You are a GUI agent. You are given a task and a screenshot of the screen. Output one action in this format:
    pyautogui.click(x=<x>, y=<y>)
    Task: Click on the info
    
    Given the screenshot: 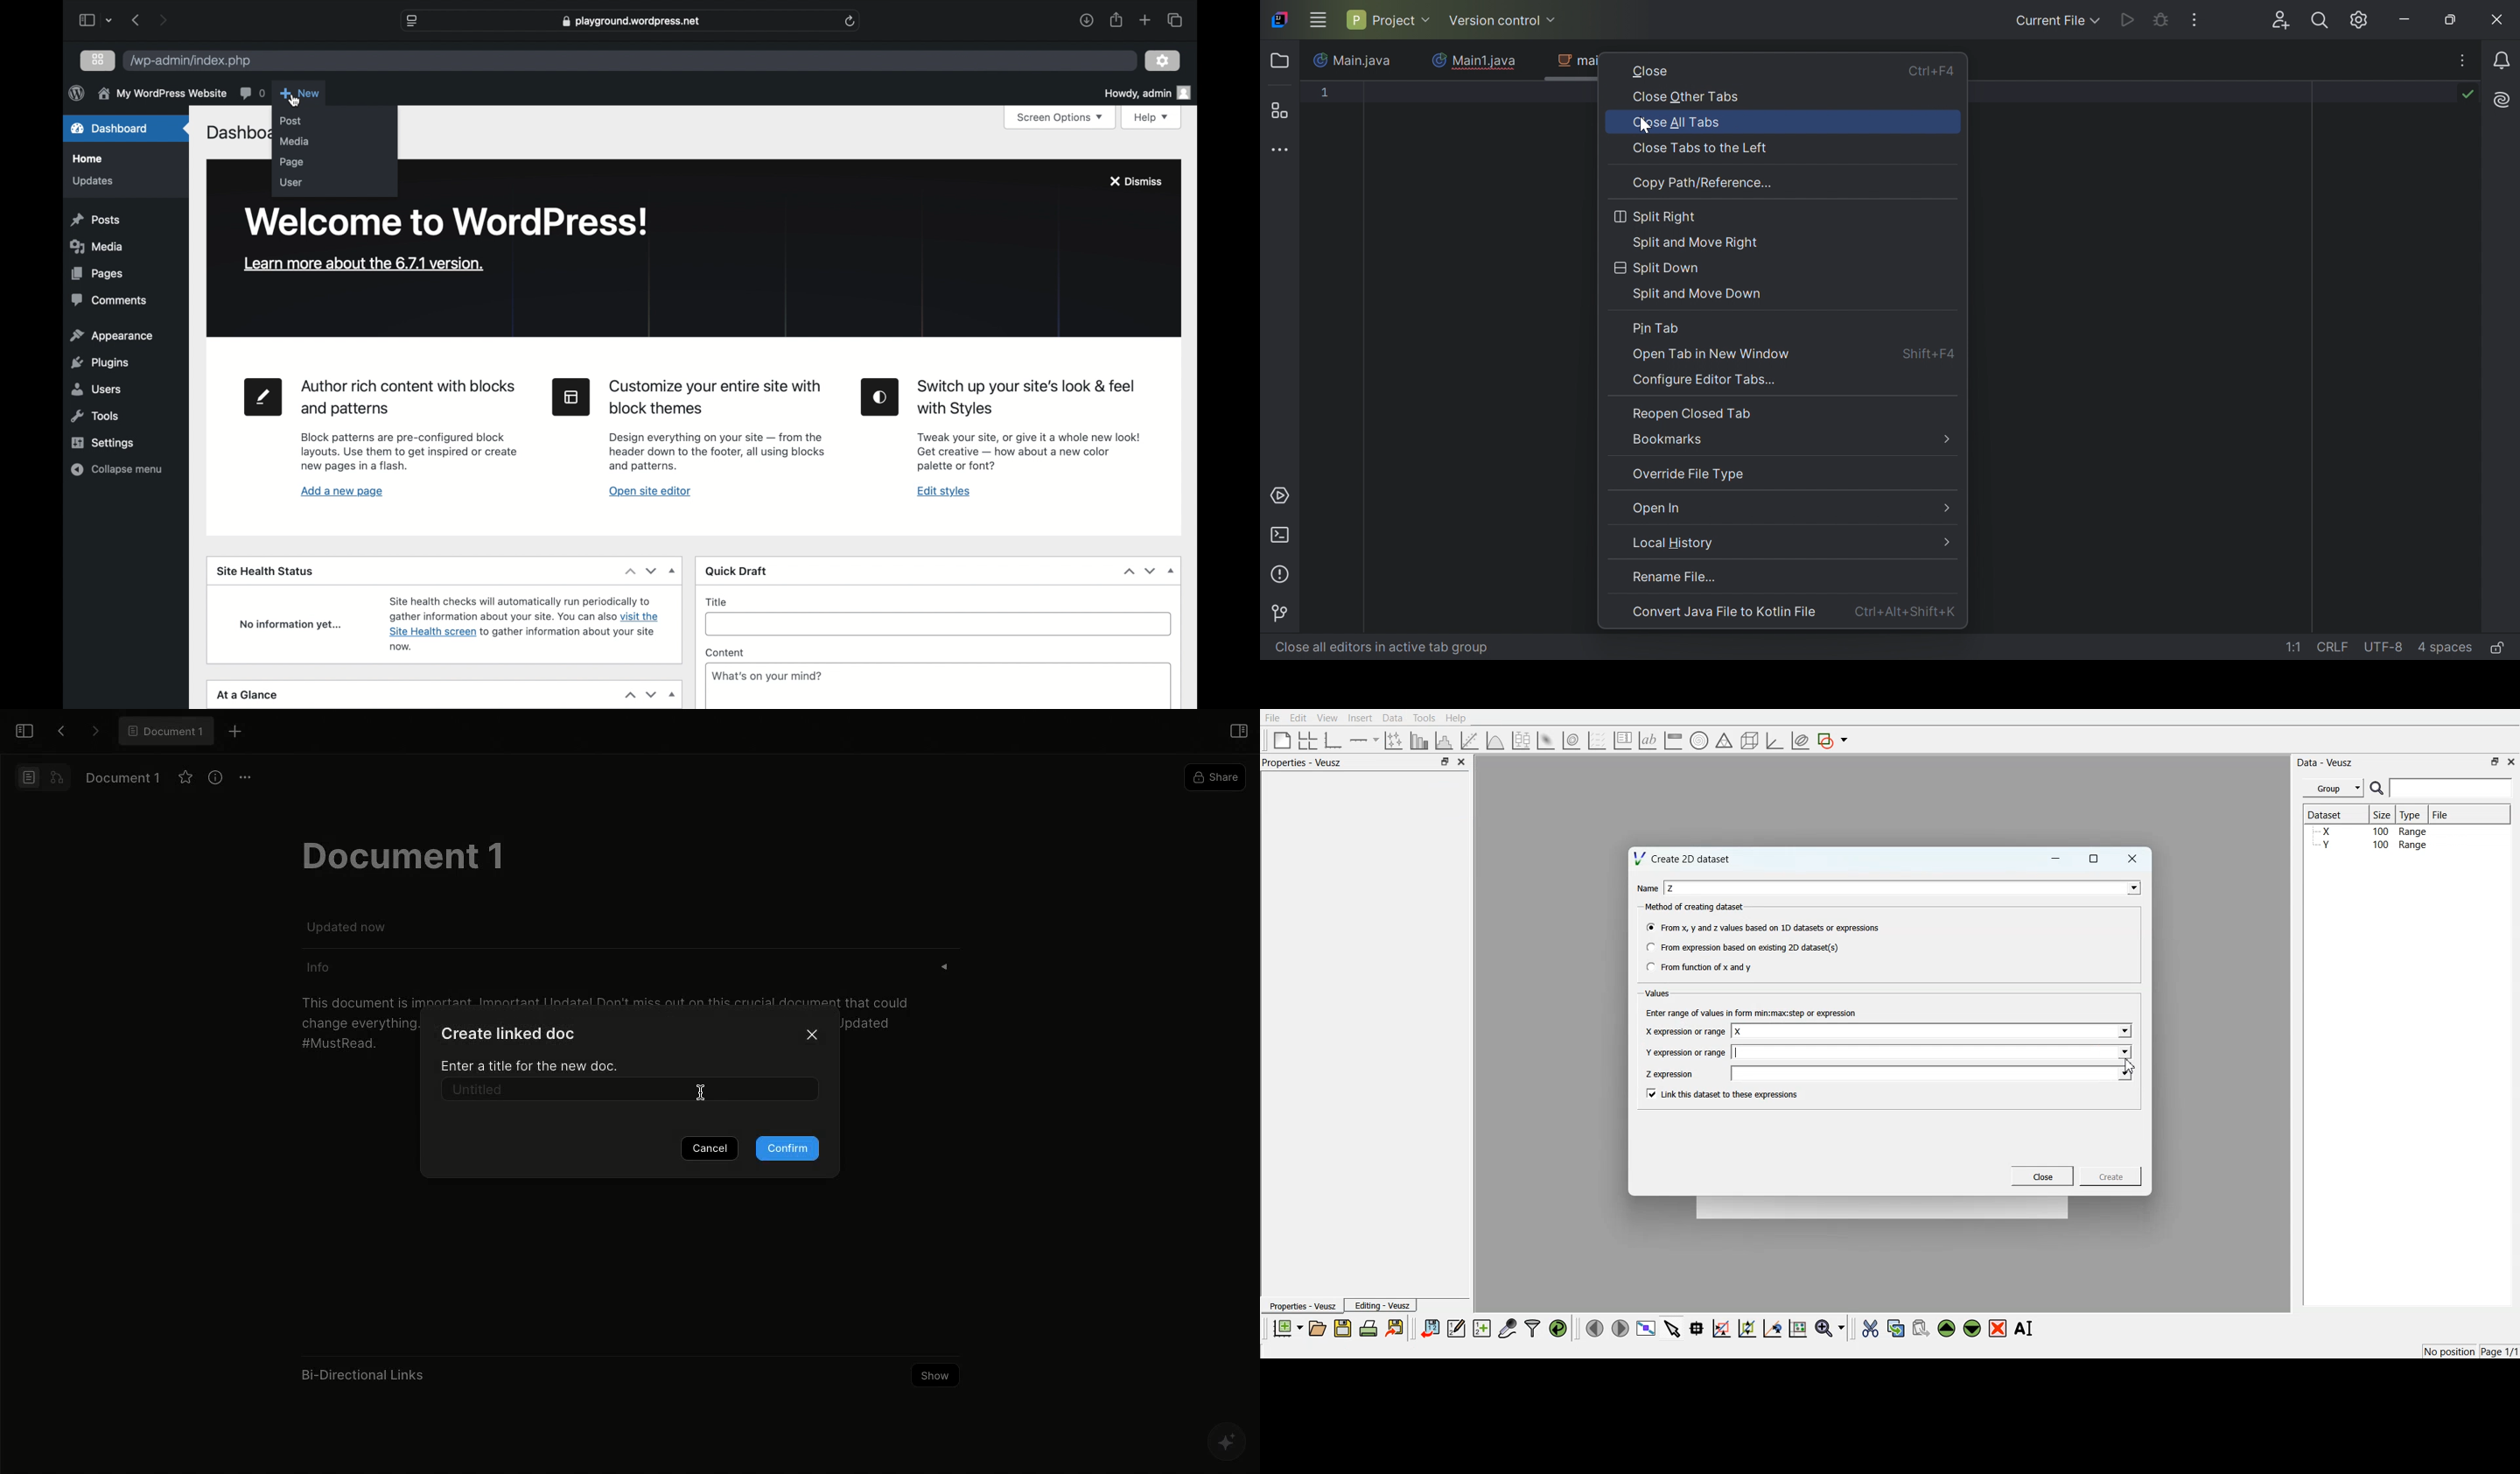 What is the action you would take?
    pyautogui.click(x=161, y=93)
    